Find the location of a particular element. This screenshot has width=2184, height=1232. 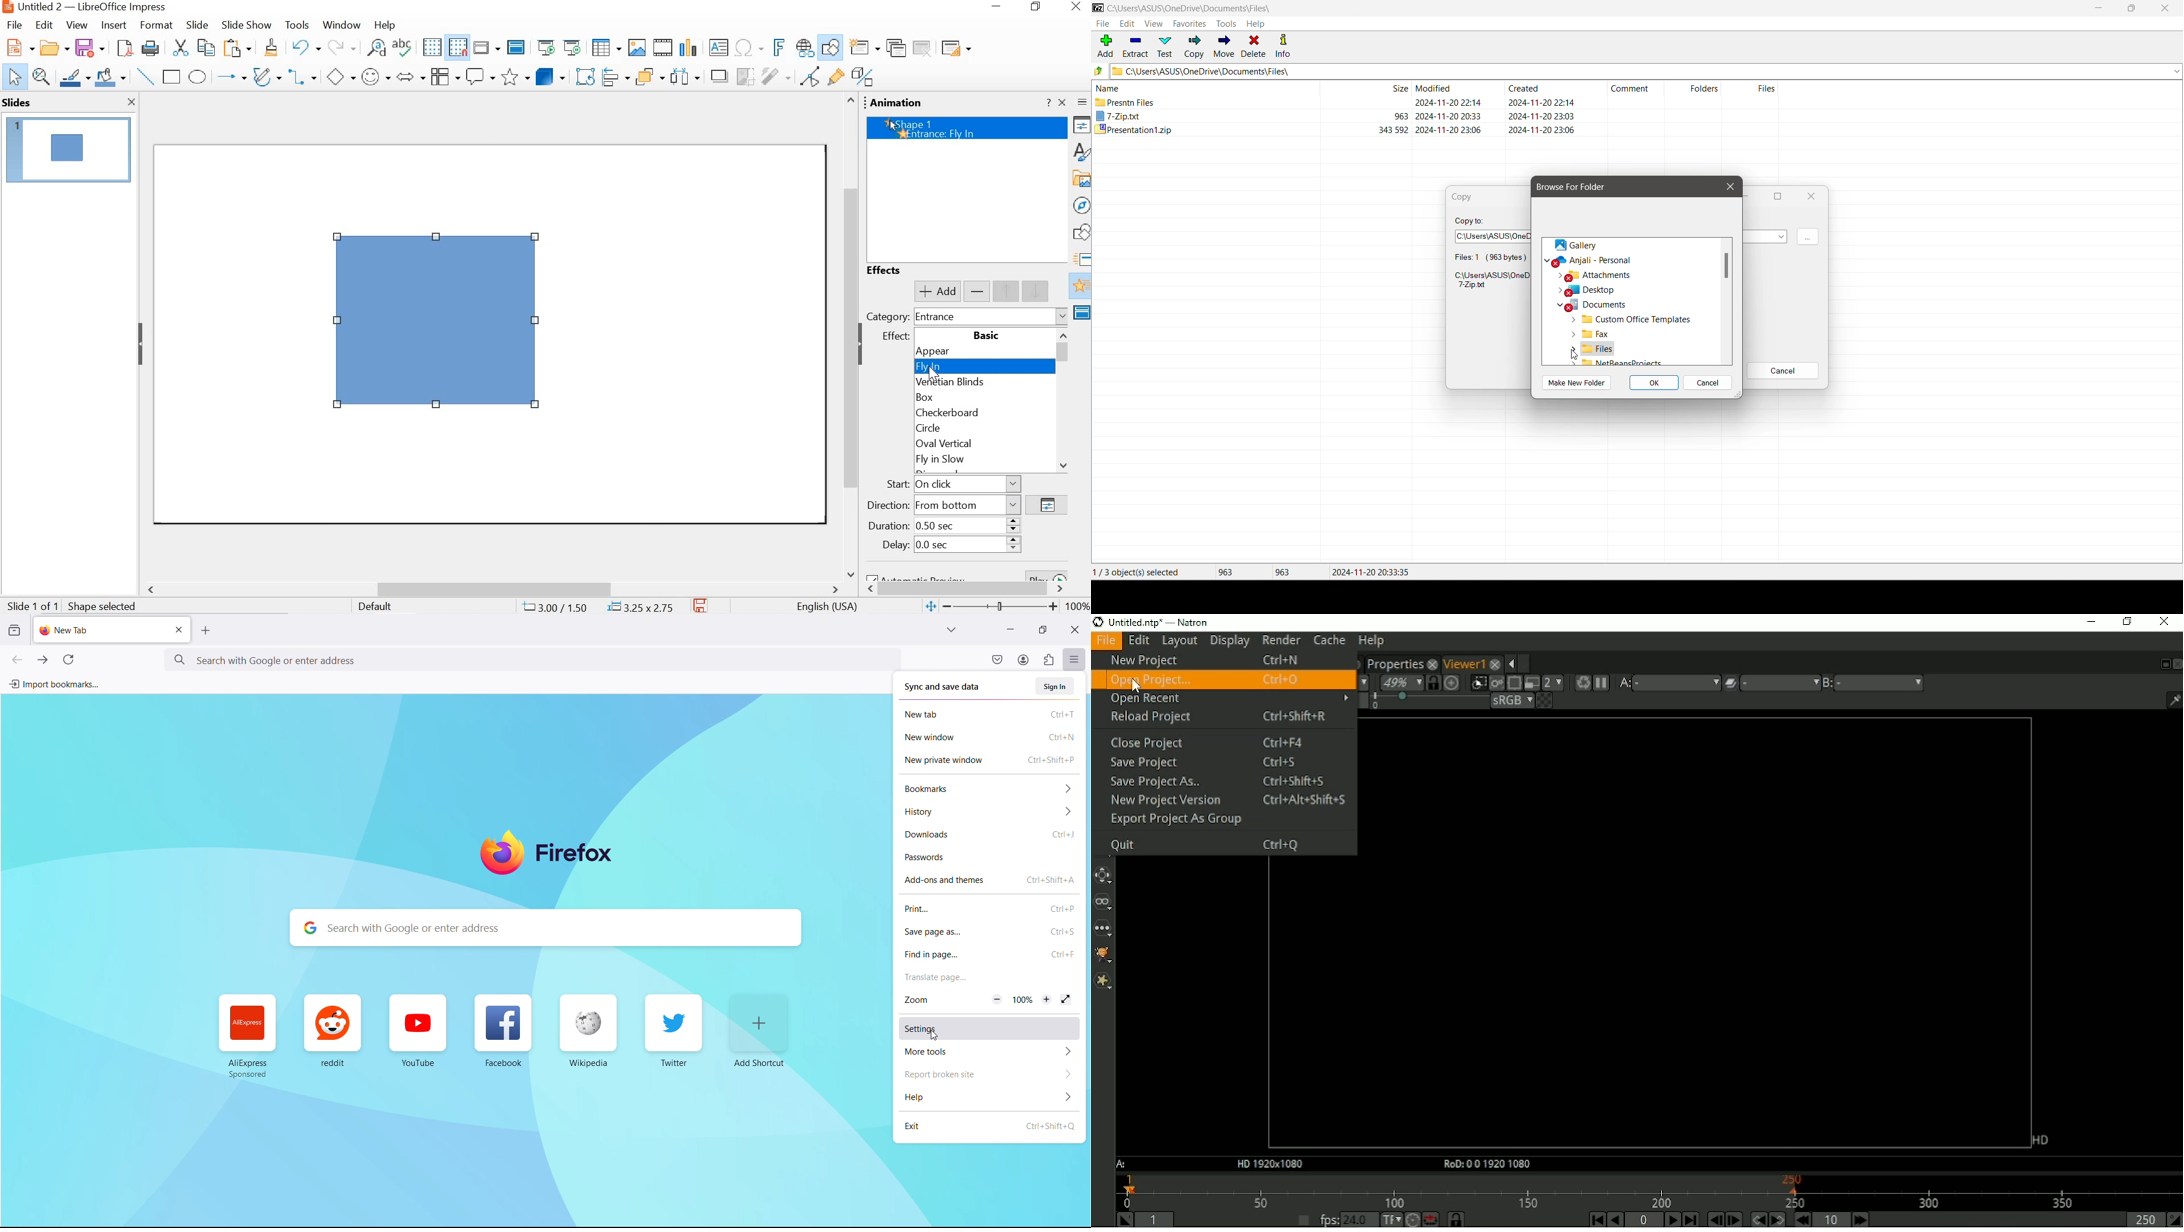

display the window in full screen is located at coordinates (1066, 1000).